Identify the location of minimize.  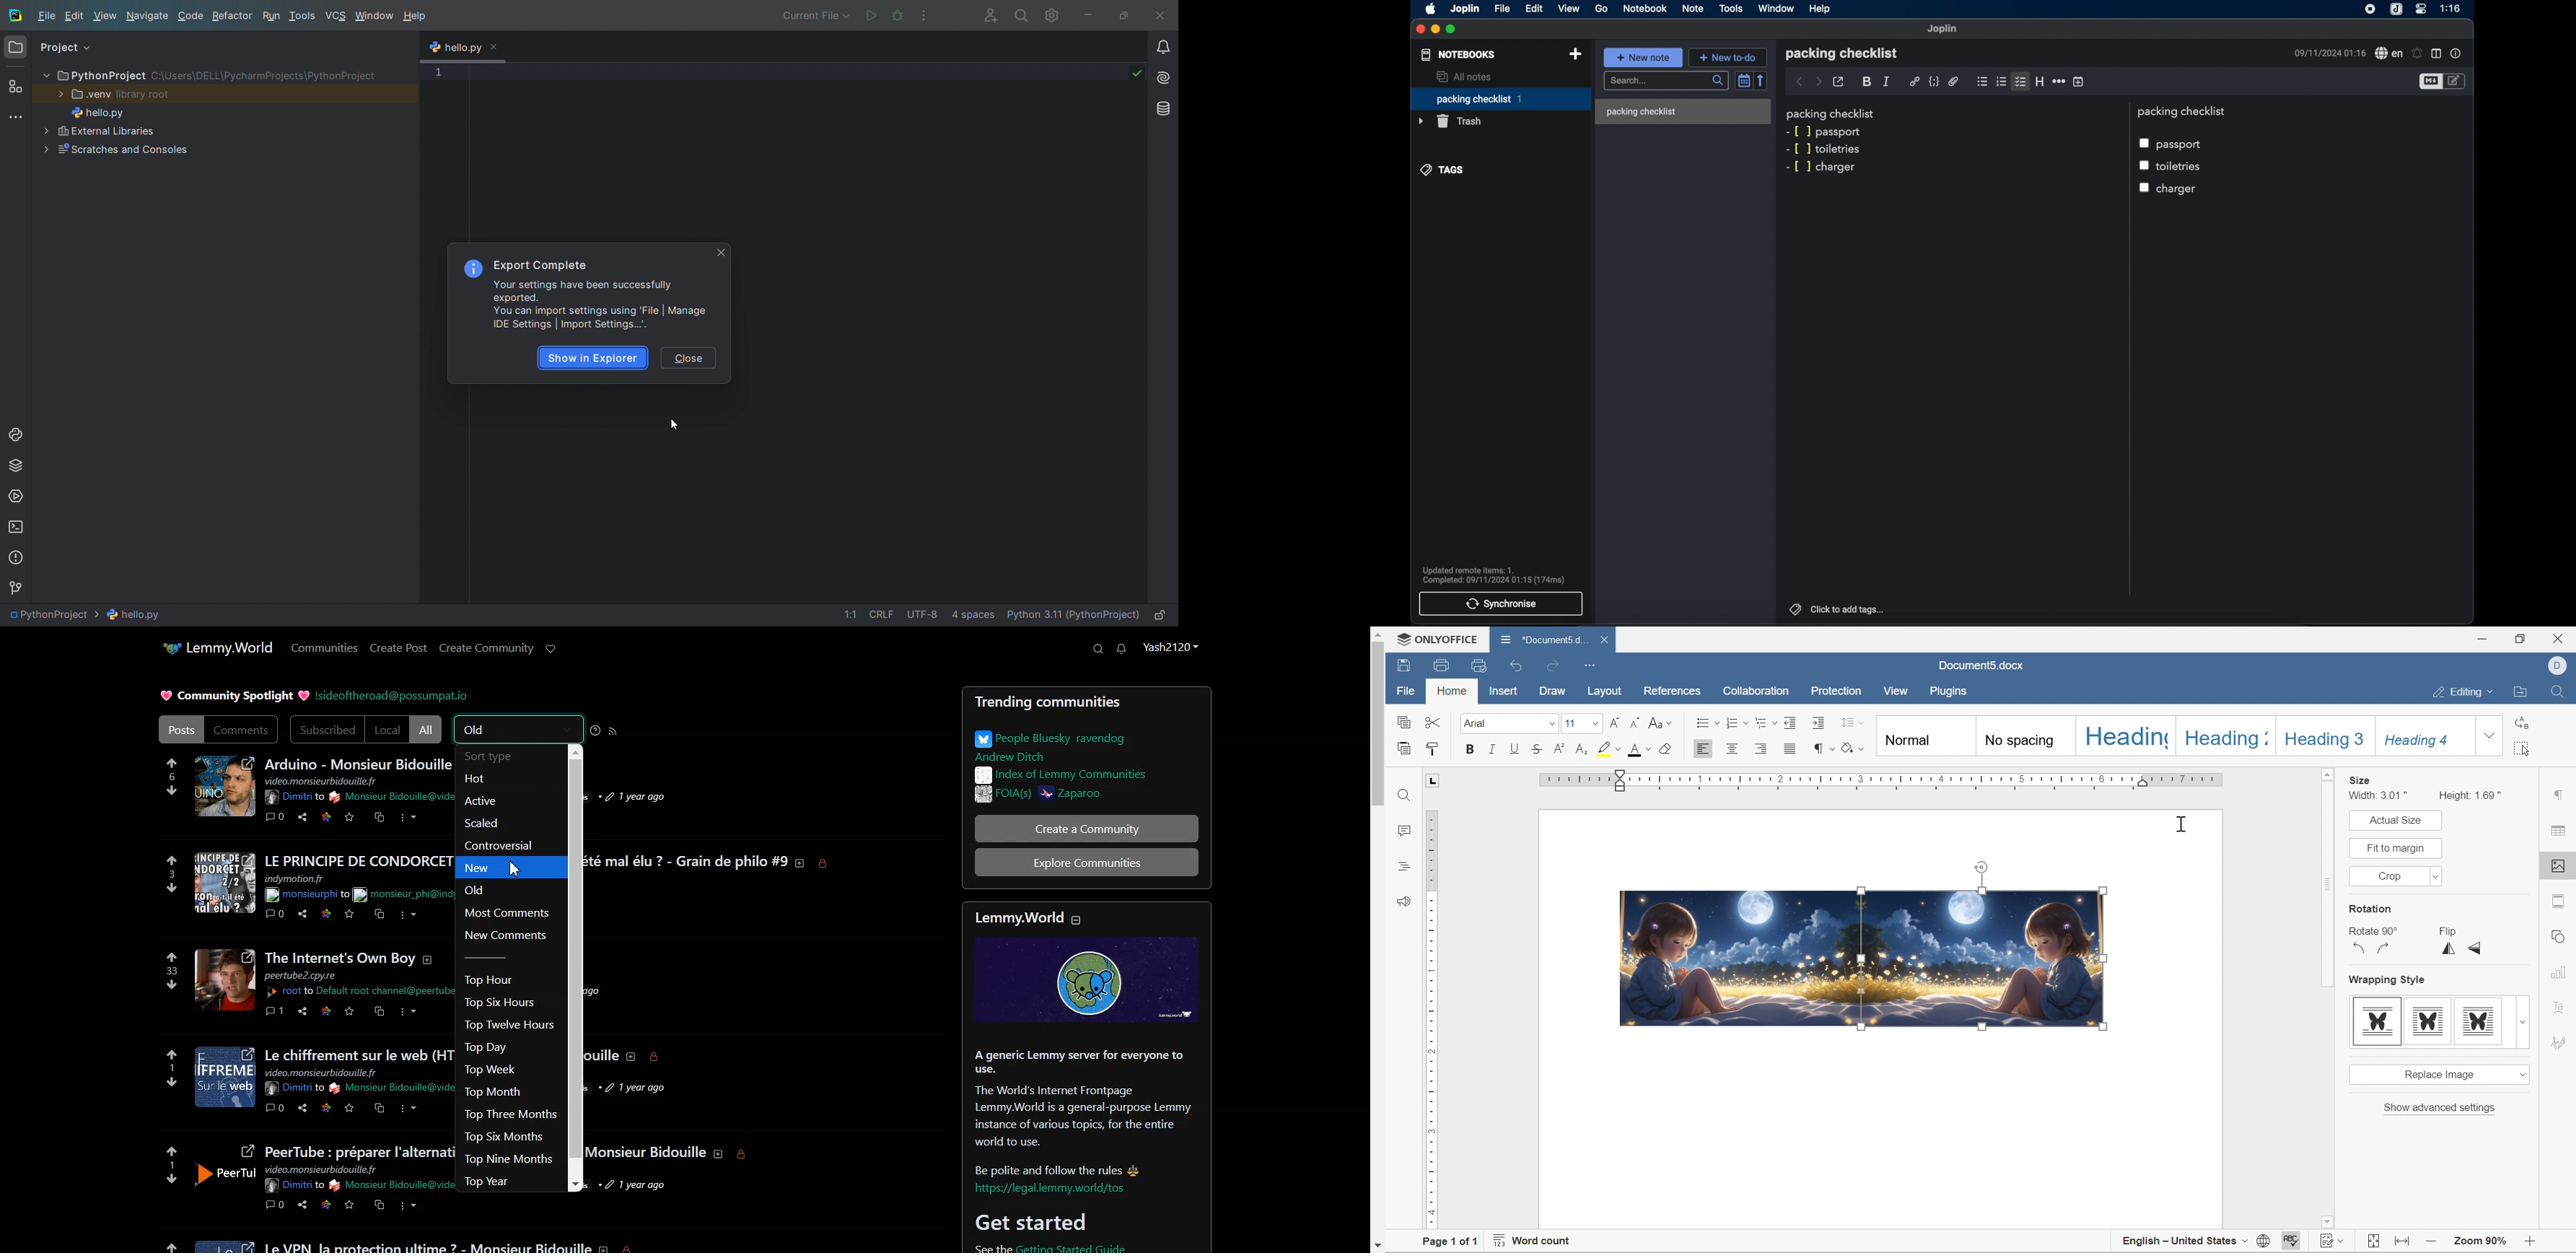
(2480, 640).